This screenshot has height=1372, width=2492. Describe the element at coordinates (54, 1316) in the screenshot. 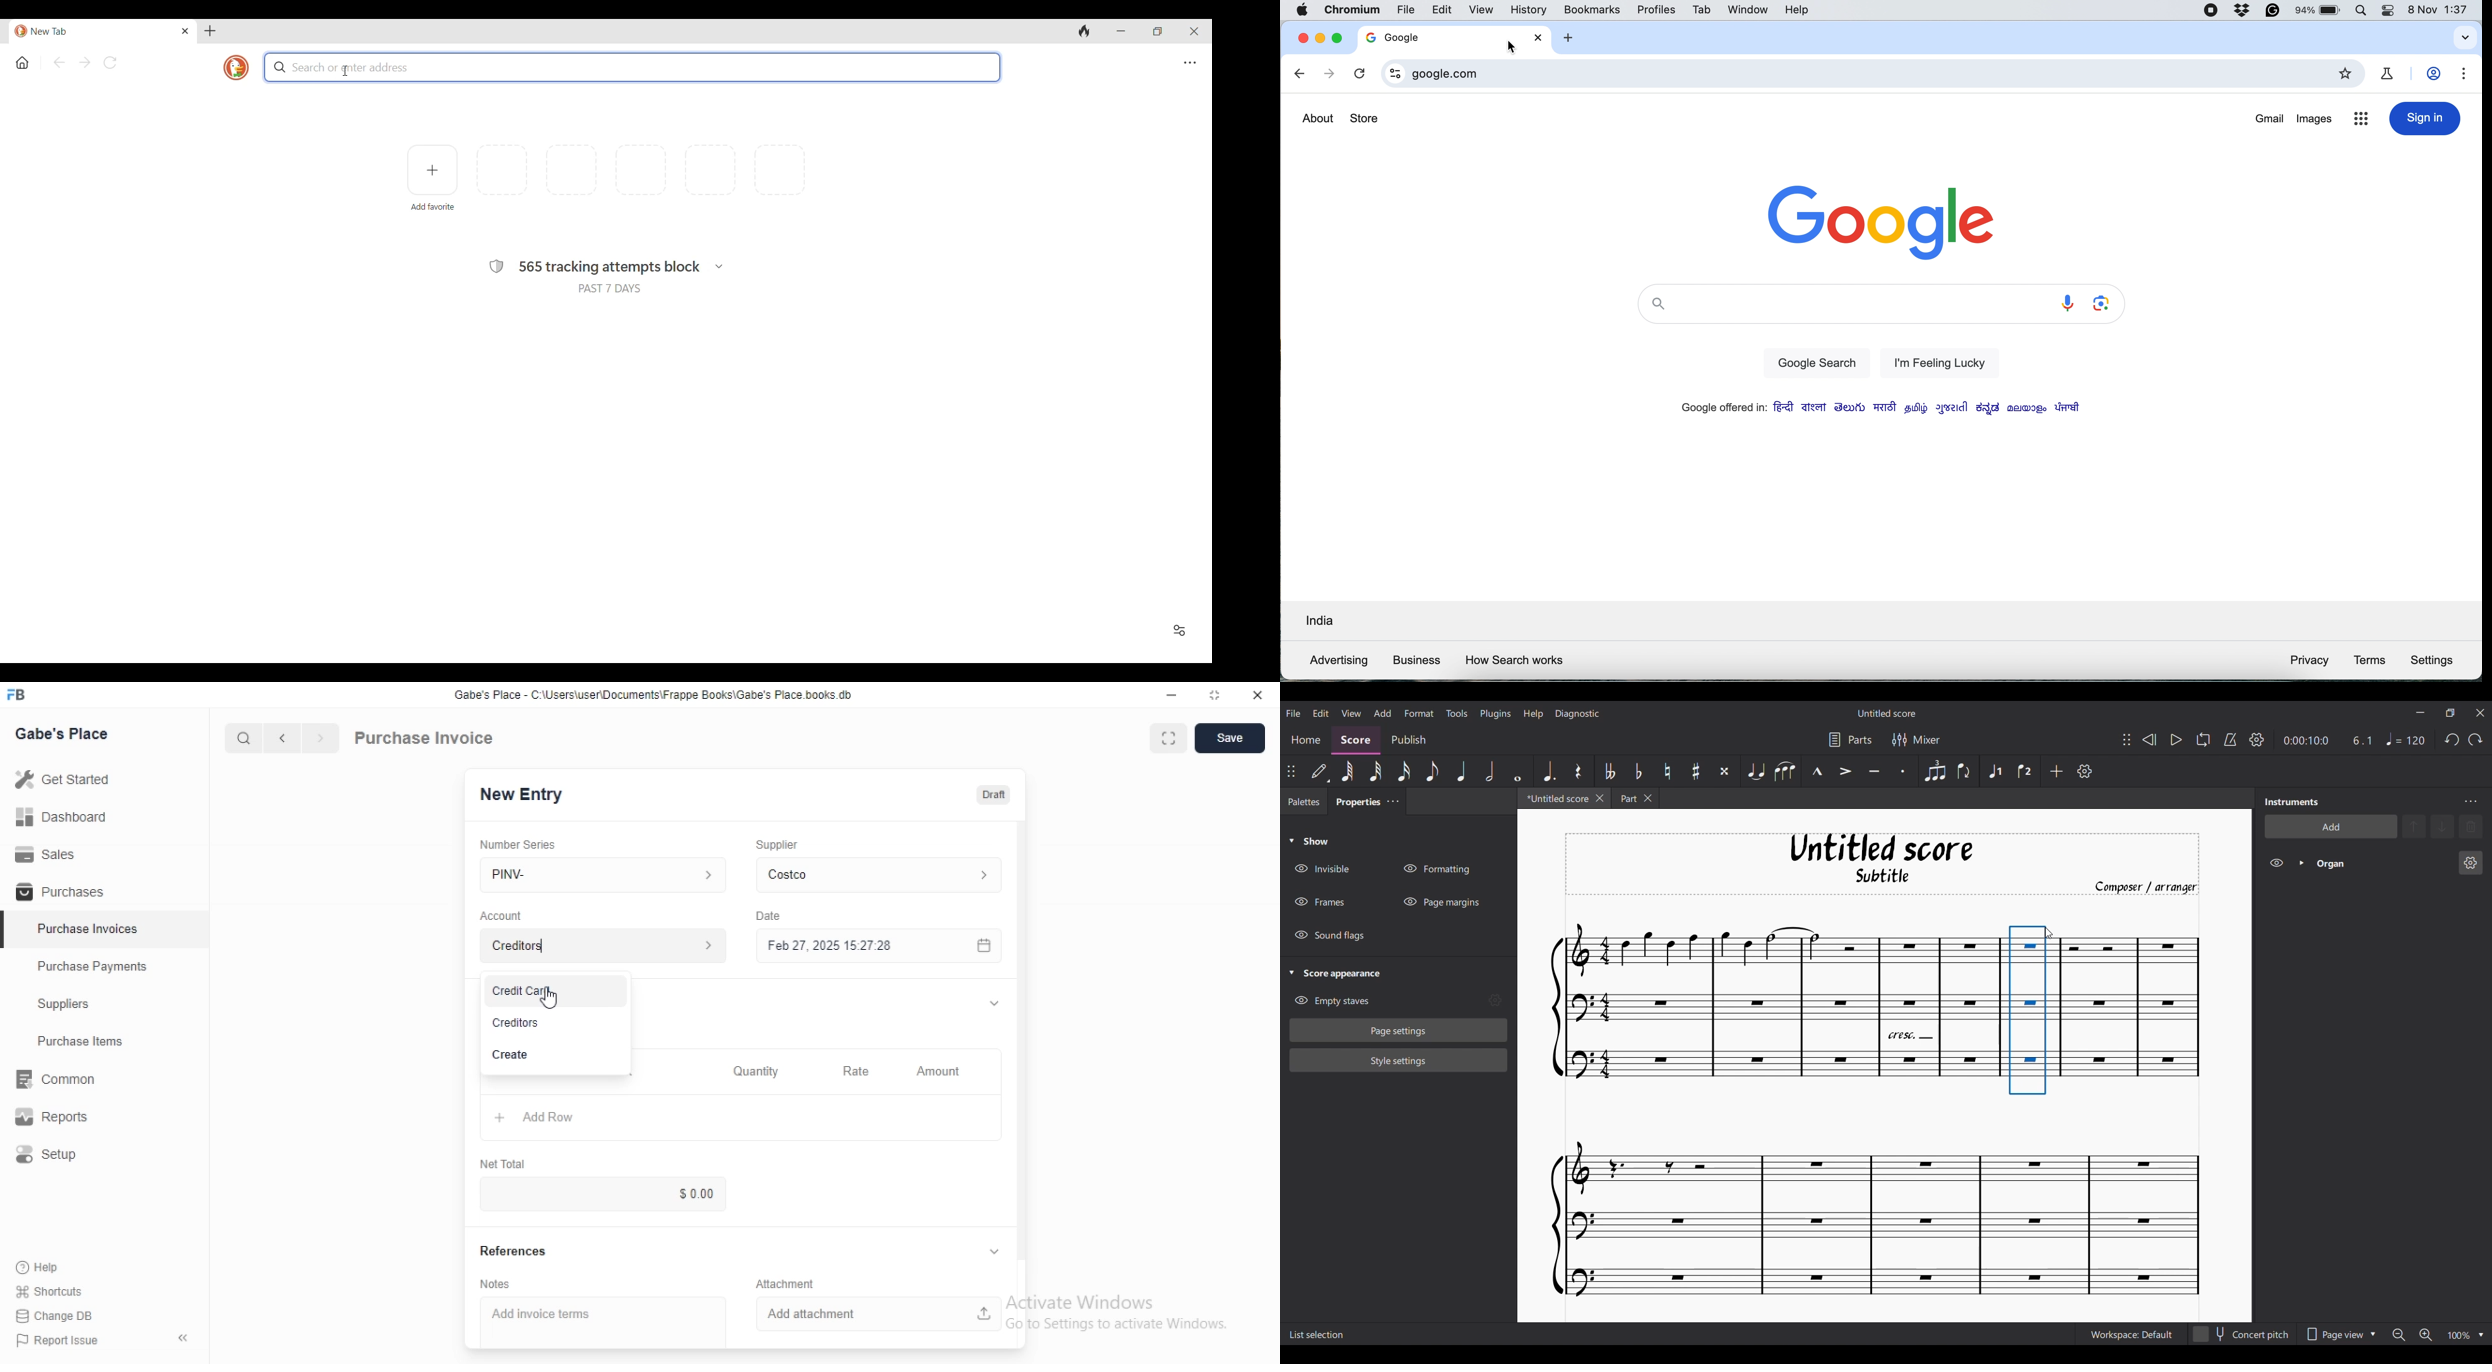

I see `Change DB` at that location.